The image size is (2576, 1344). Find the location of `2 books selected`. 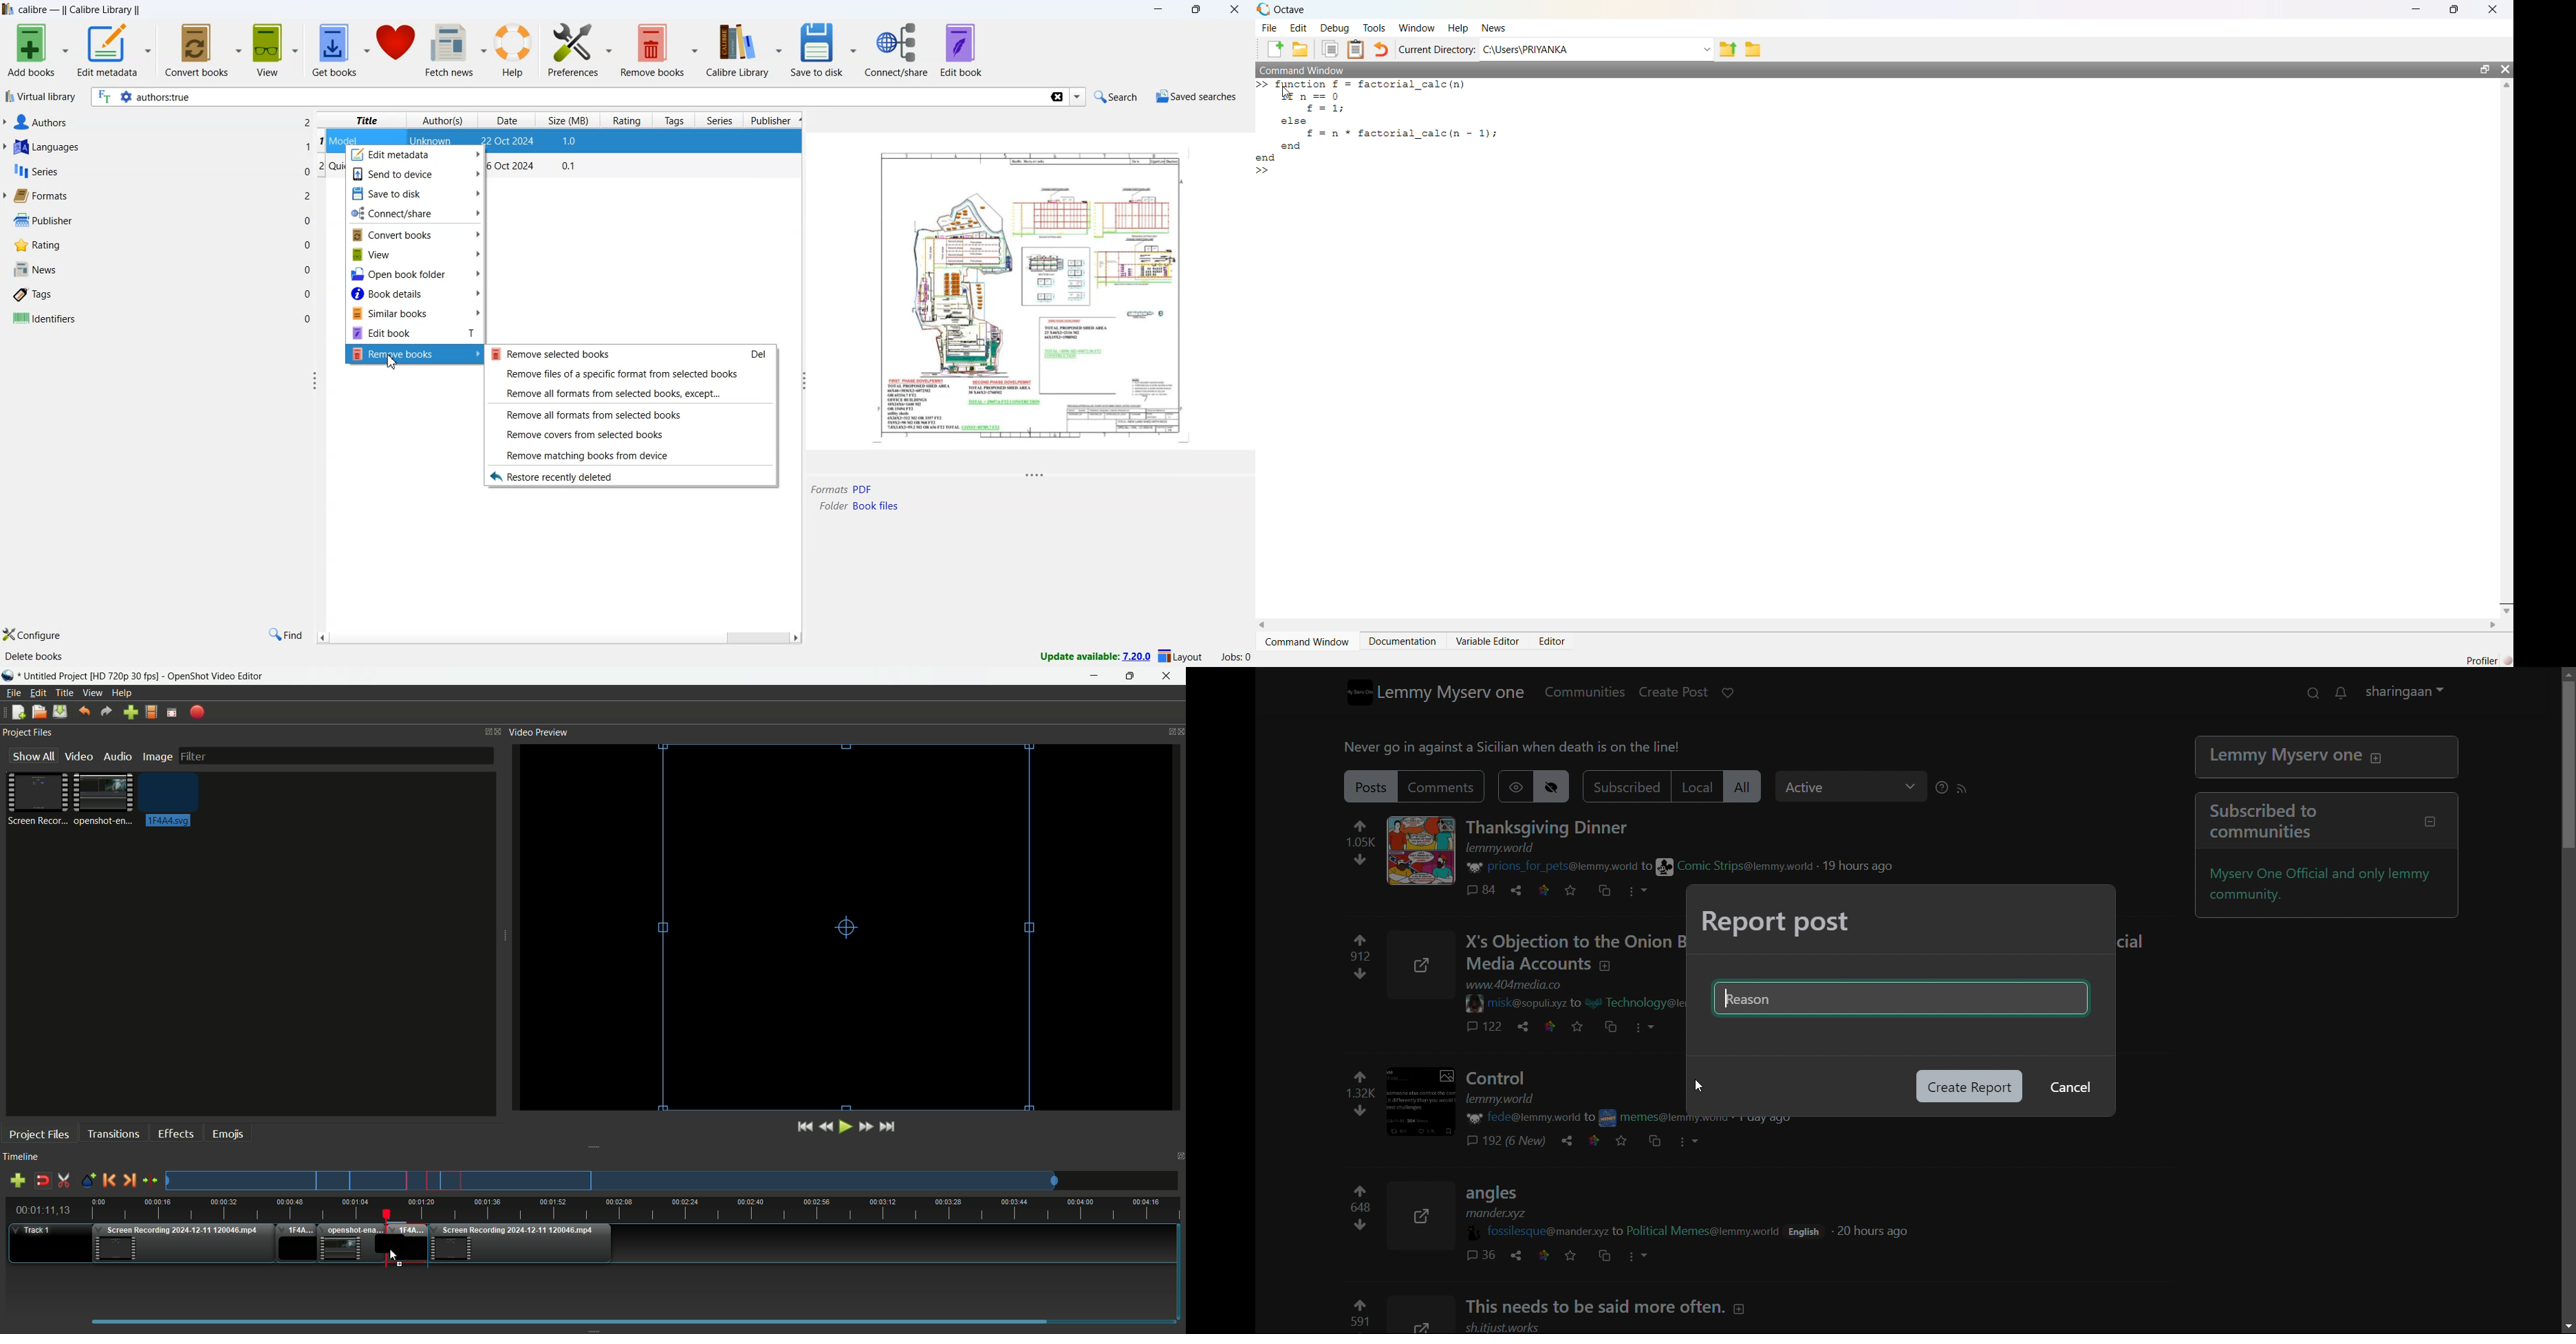

2 books selected is located at coordinates (215, 658).